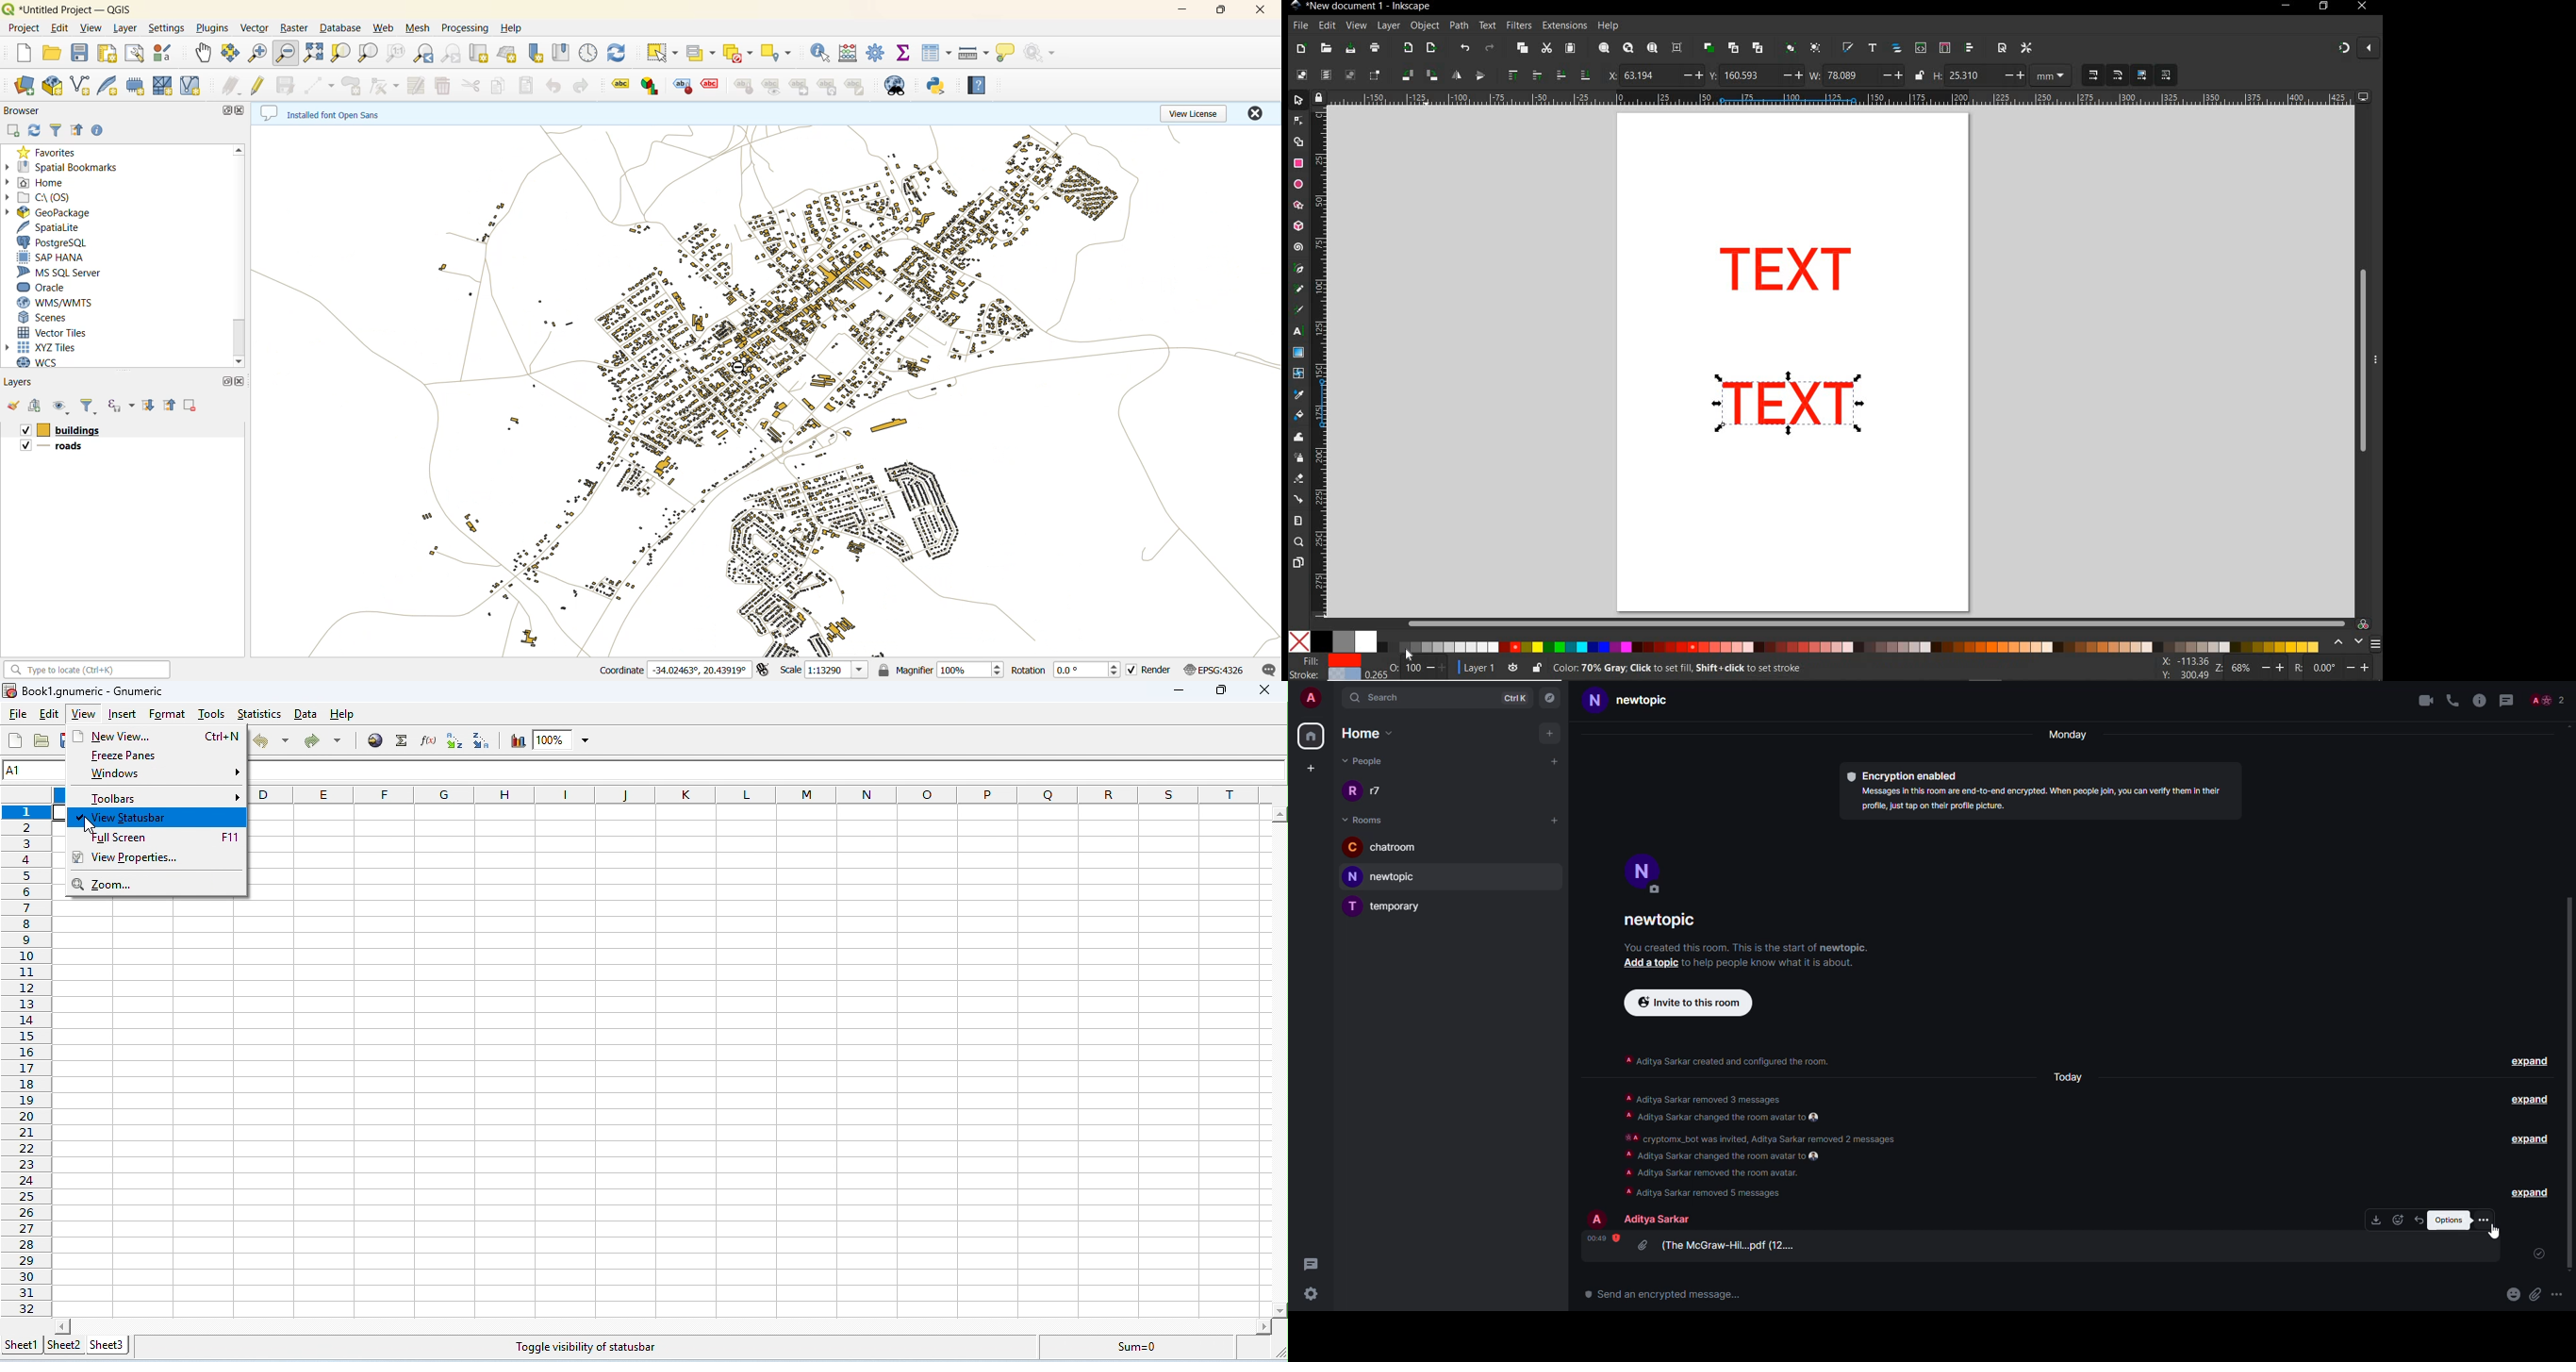 The image size is (2576, 1372). What do you see at coordinates (2579, 1084) in the screenshot?
I see `scroll bar` at bounding box center [2579, 1084].